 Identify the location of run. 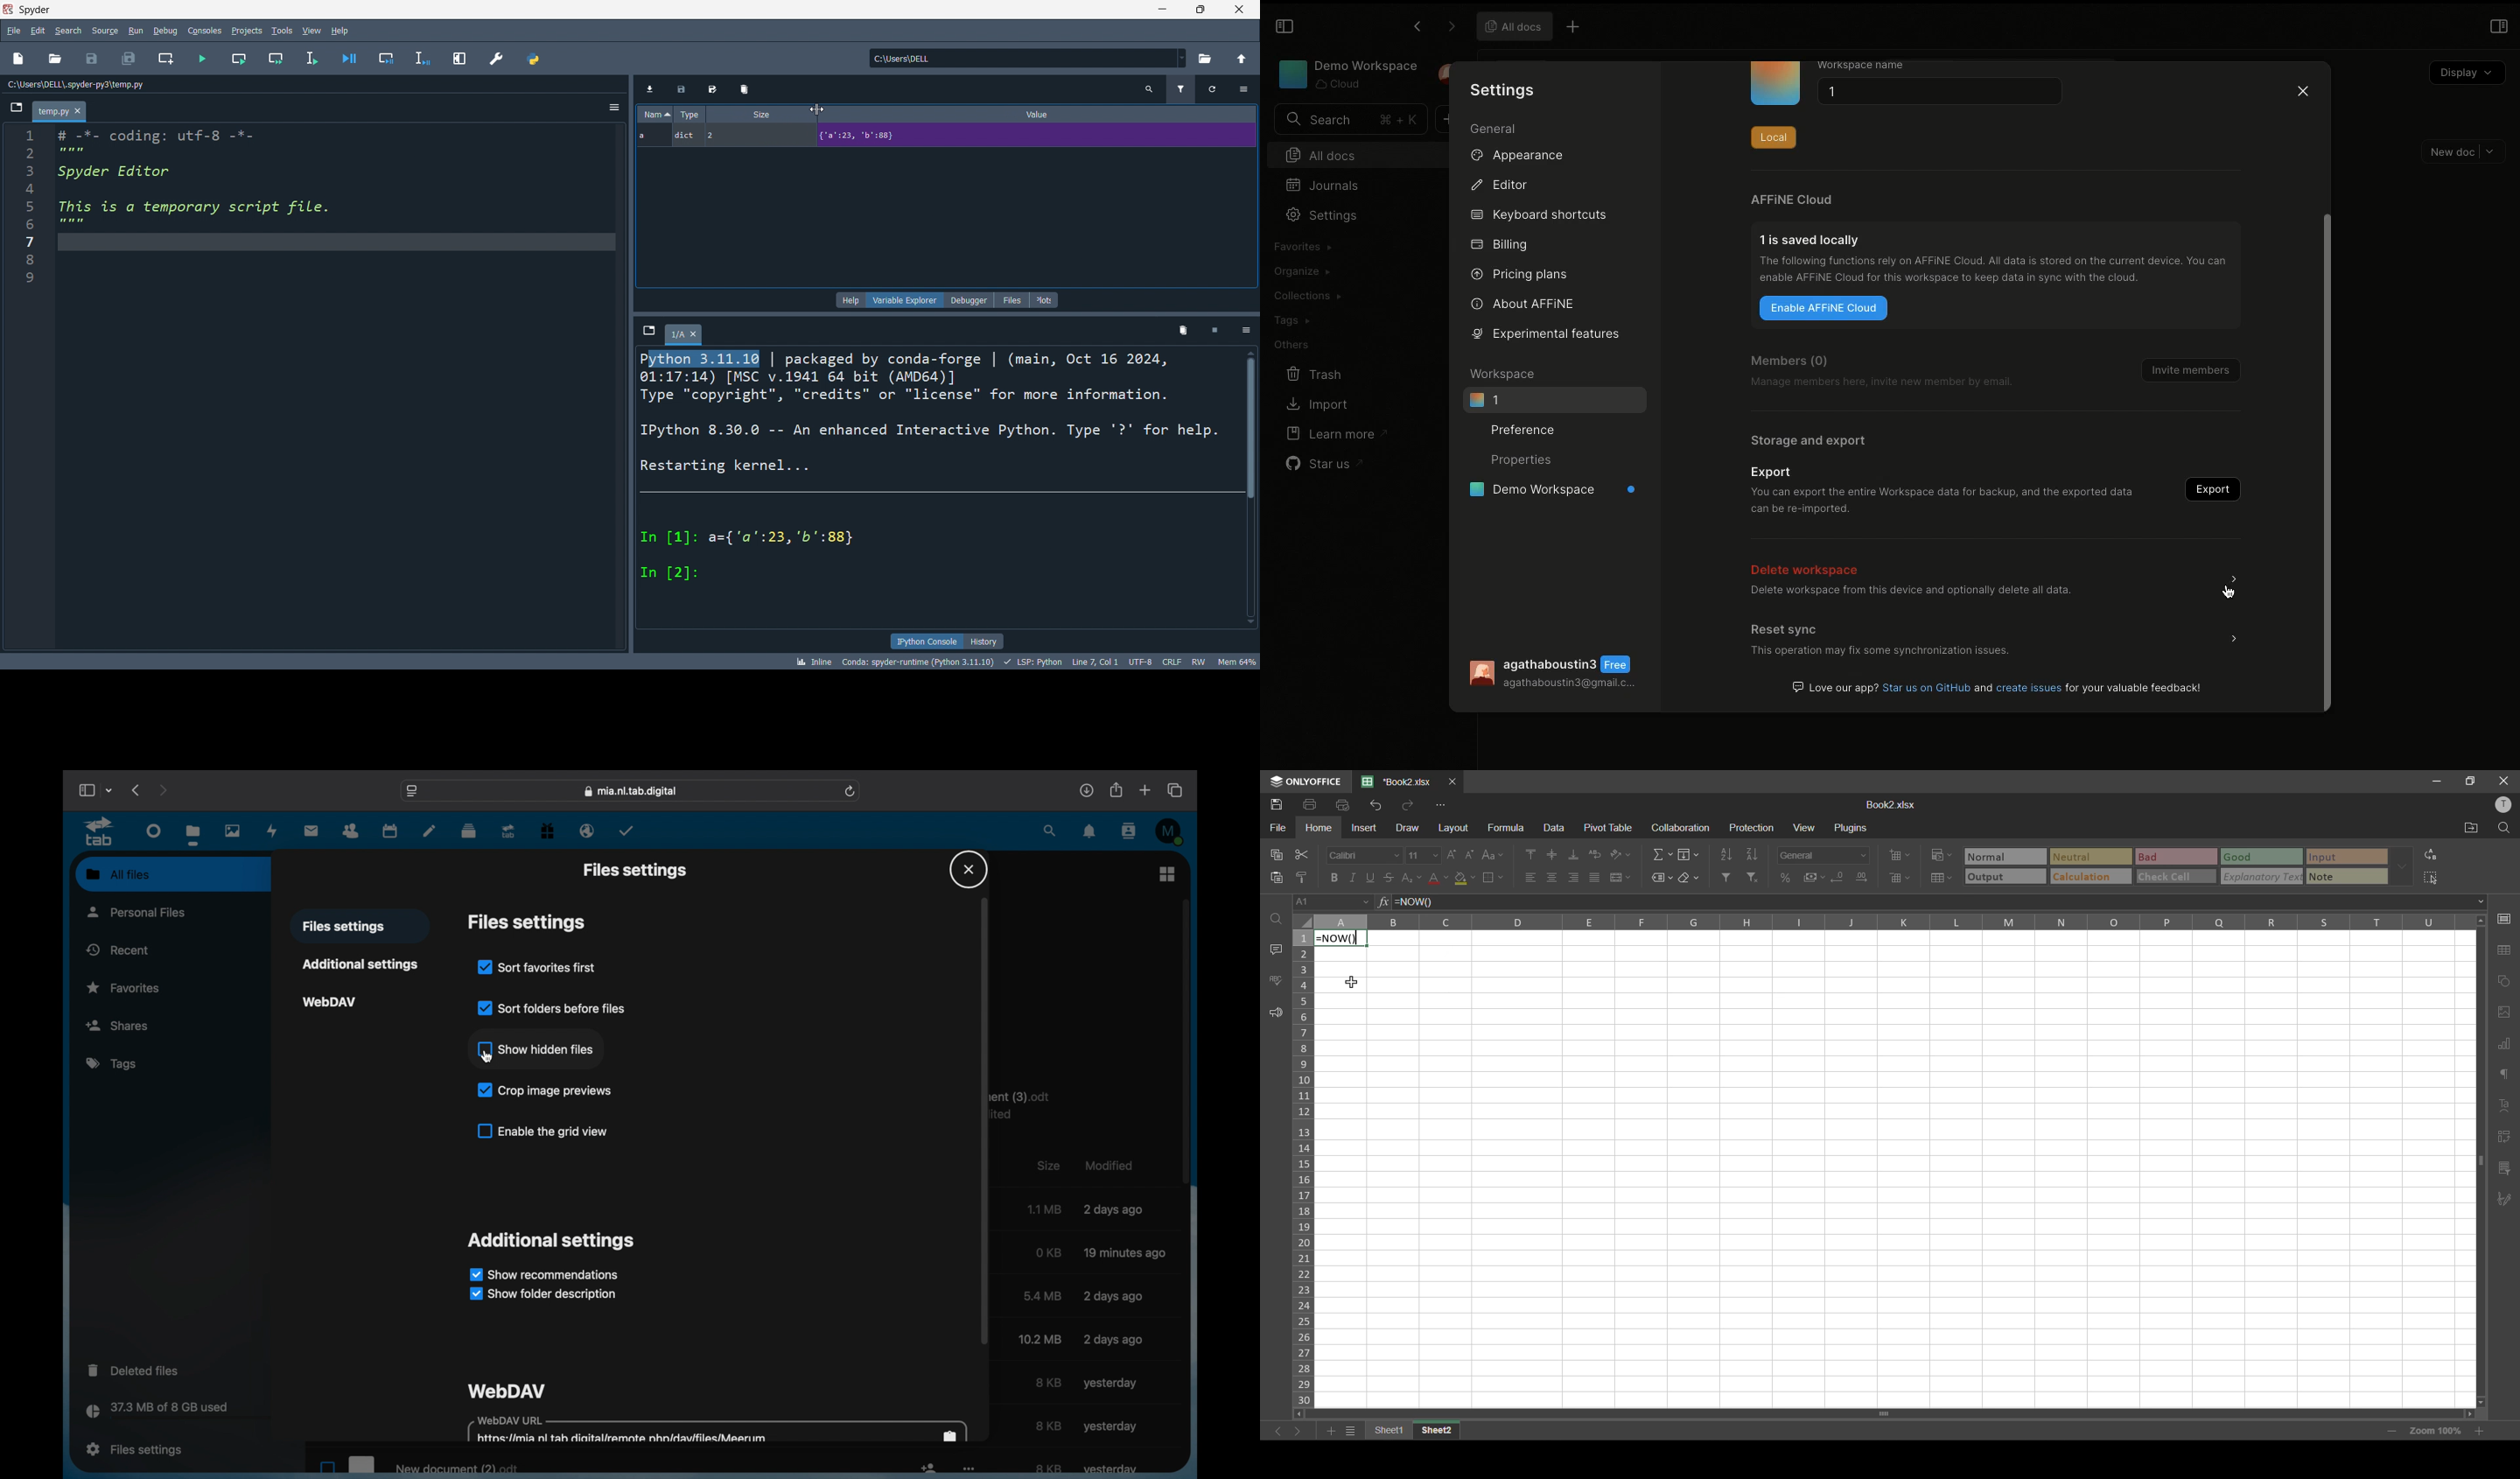
(136, 30).